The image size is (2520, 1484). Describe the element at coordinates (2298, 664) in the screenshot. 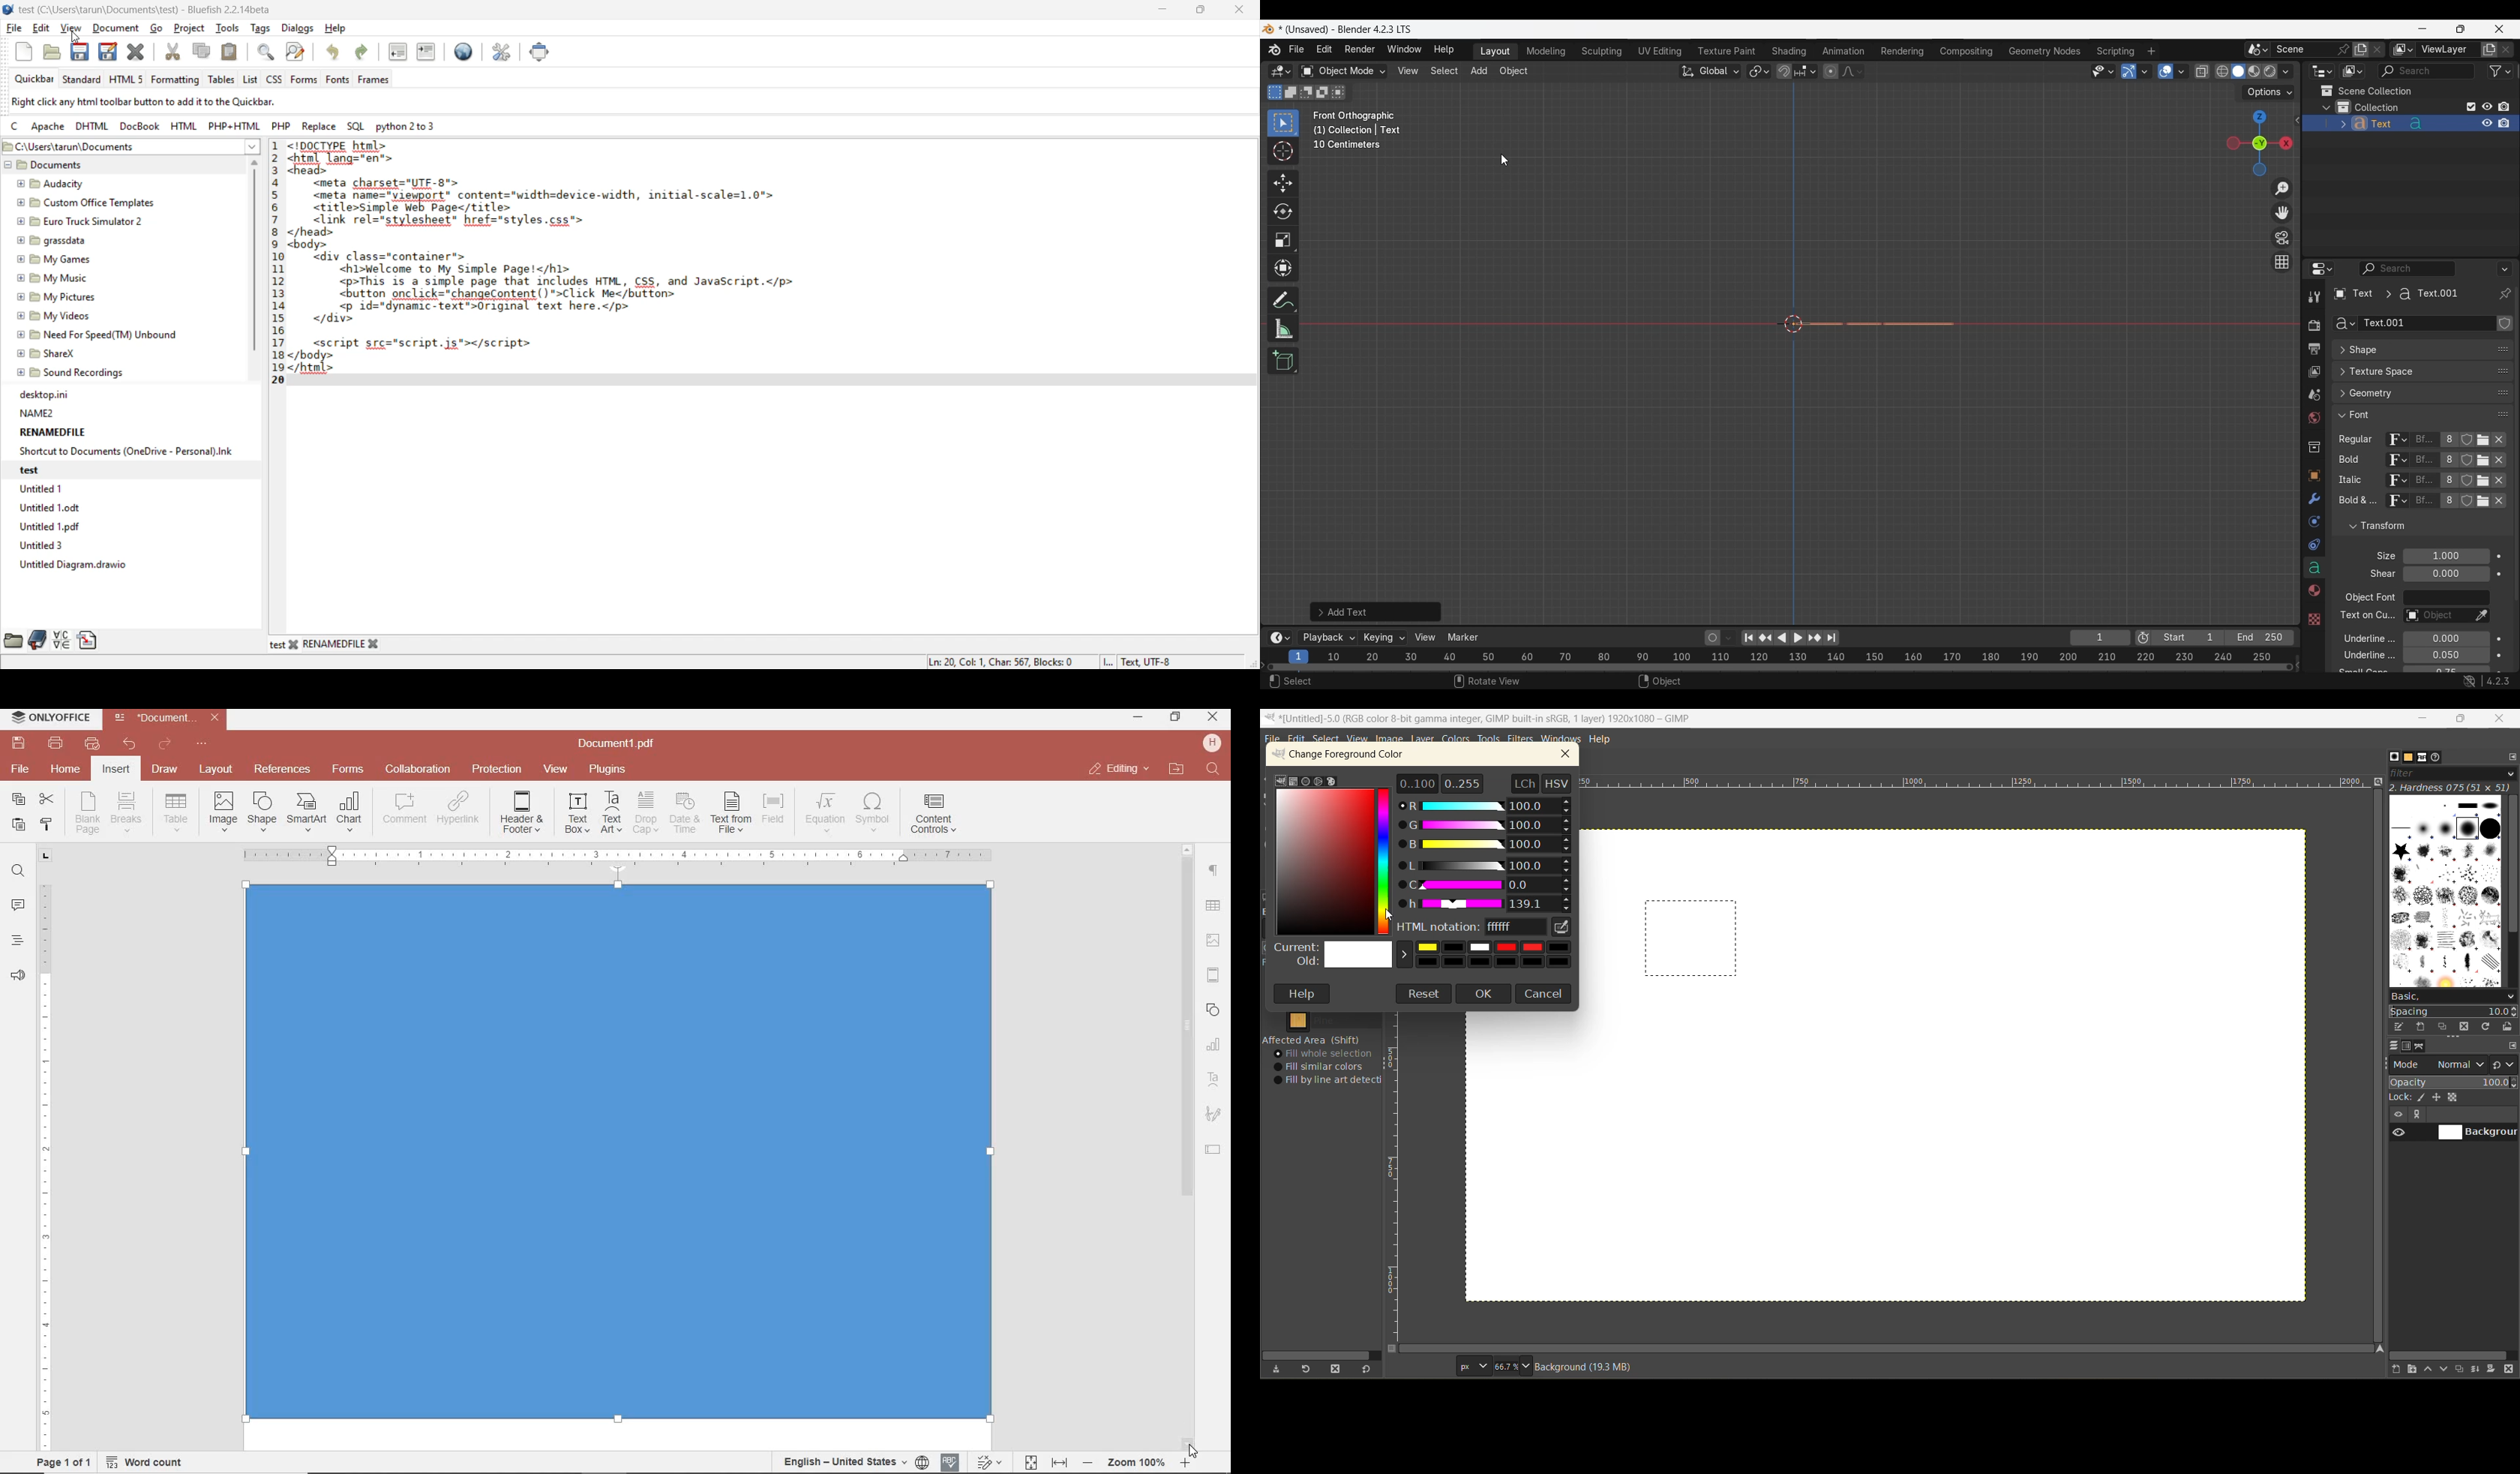

I see `Decrease frames space` at that location.